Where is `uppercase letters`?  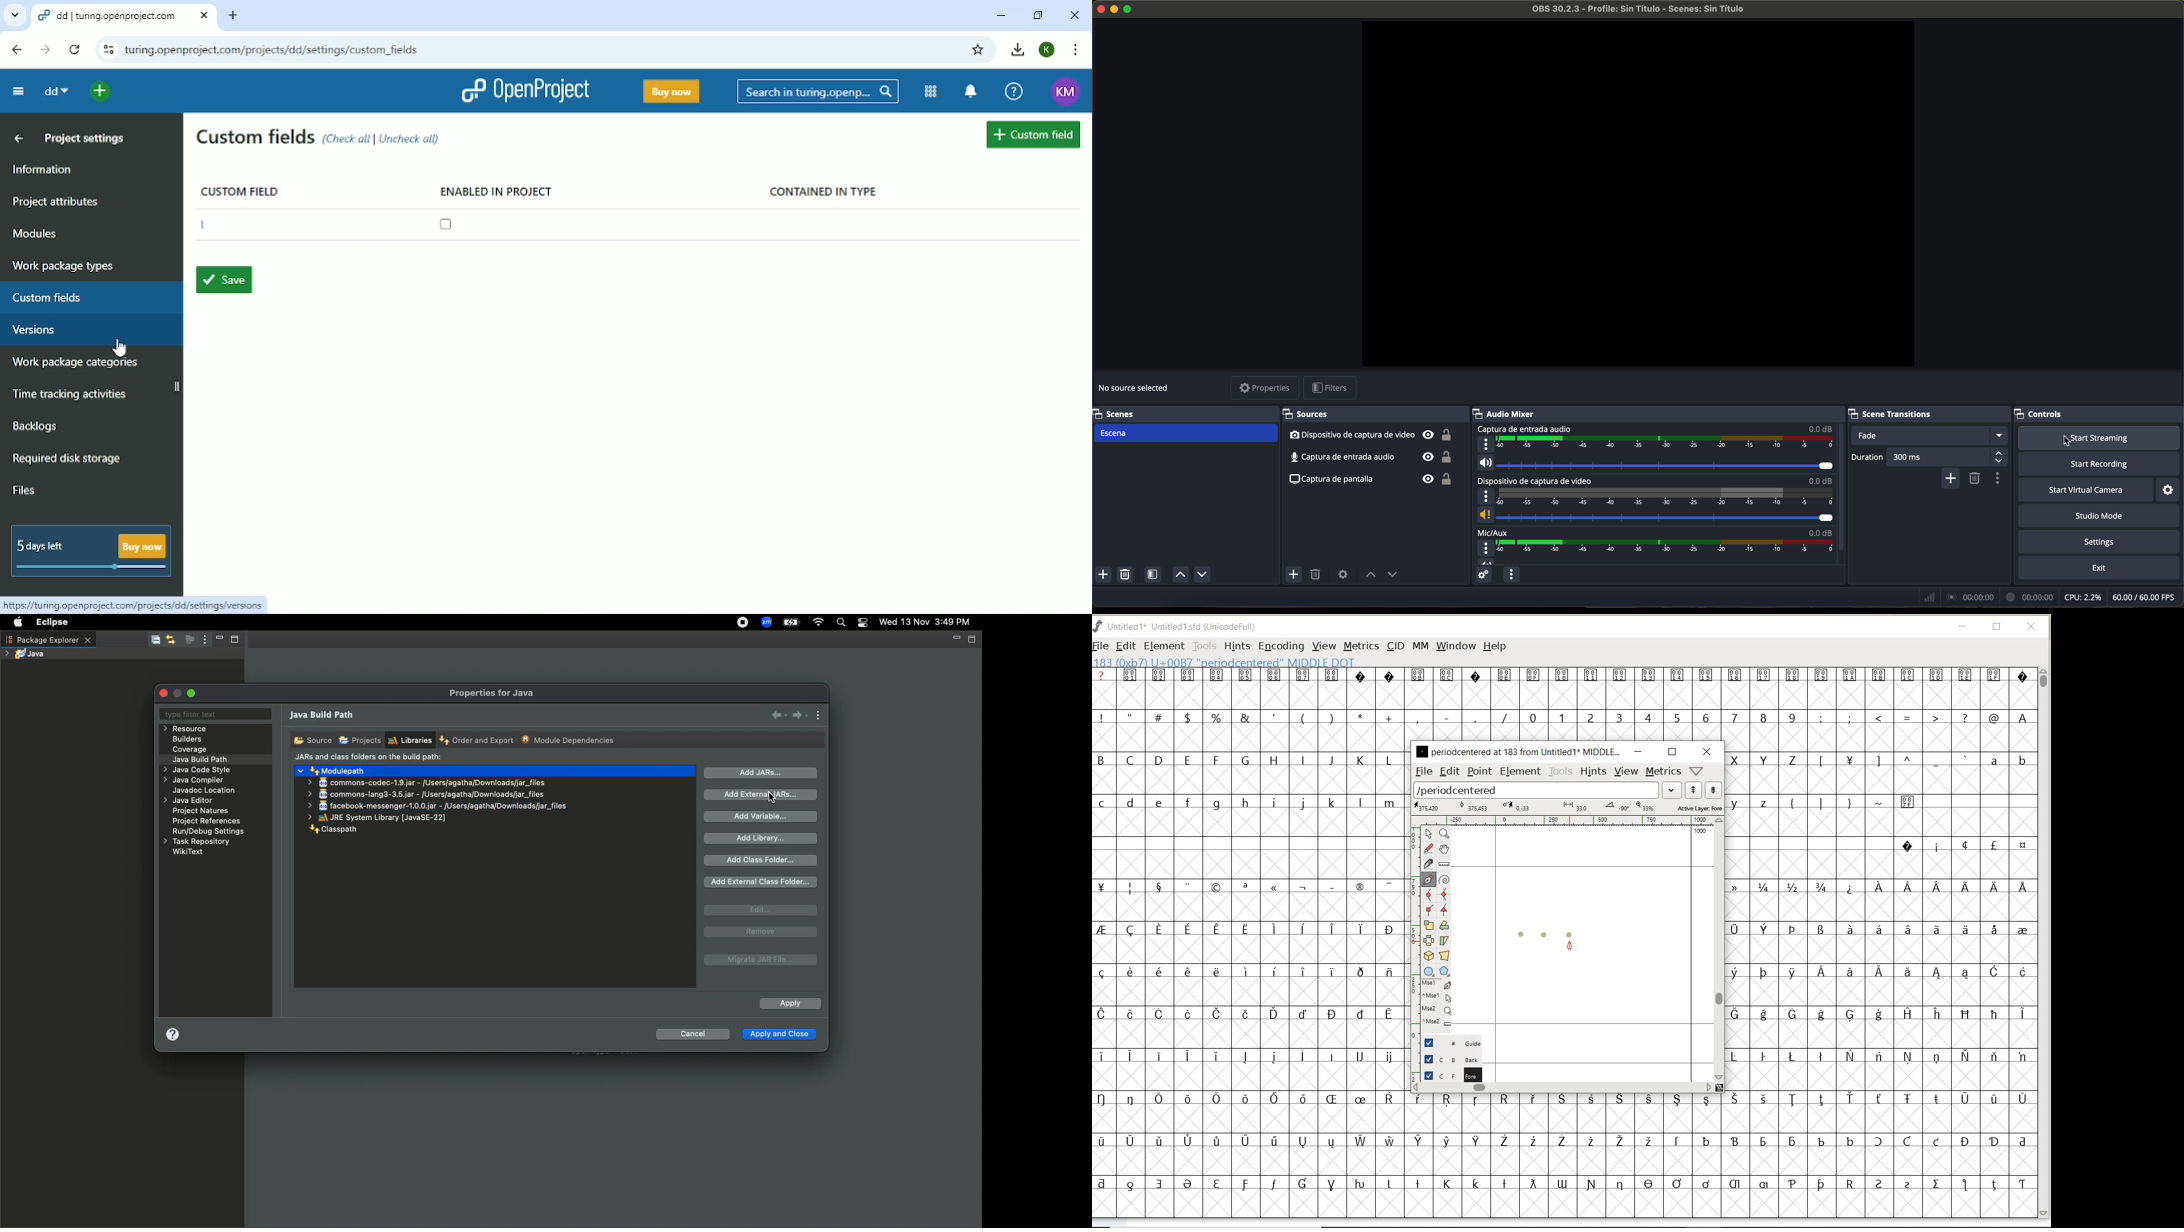
uppercase letters is located at coordinates (1767, 759).